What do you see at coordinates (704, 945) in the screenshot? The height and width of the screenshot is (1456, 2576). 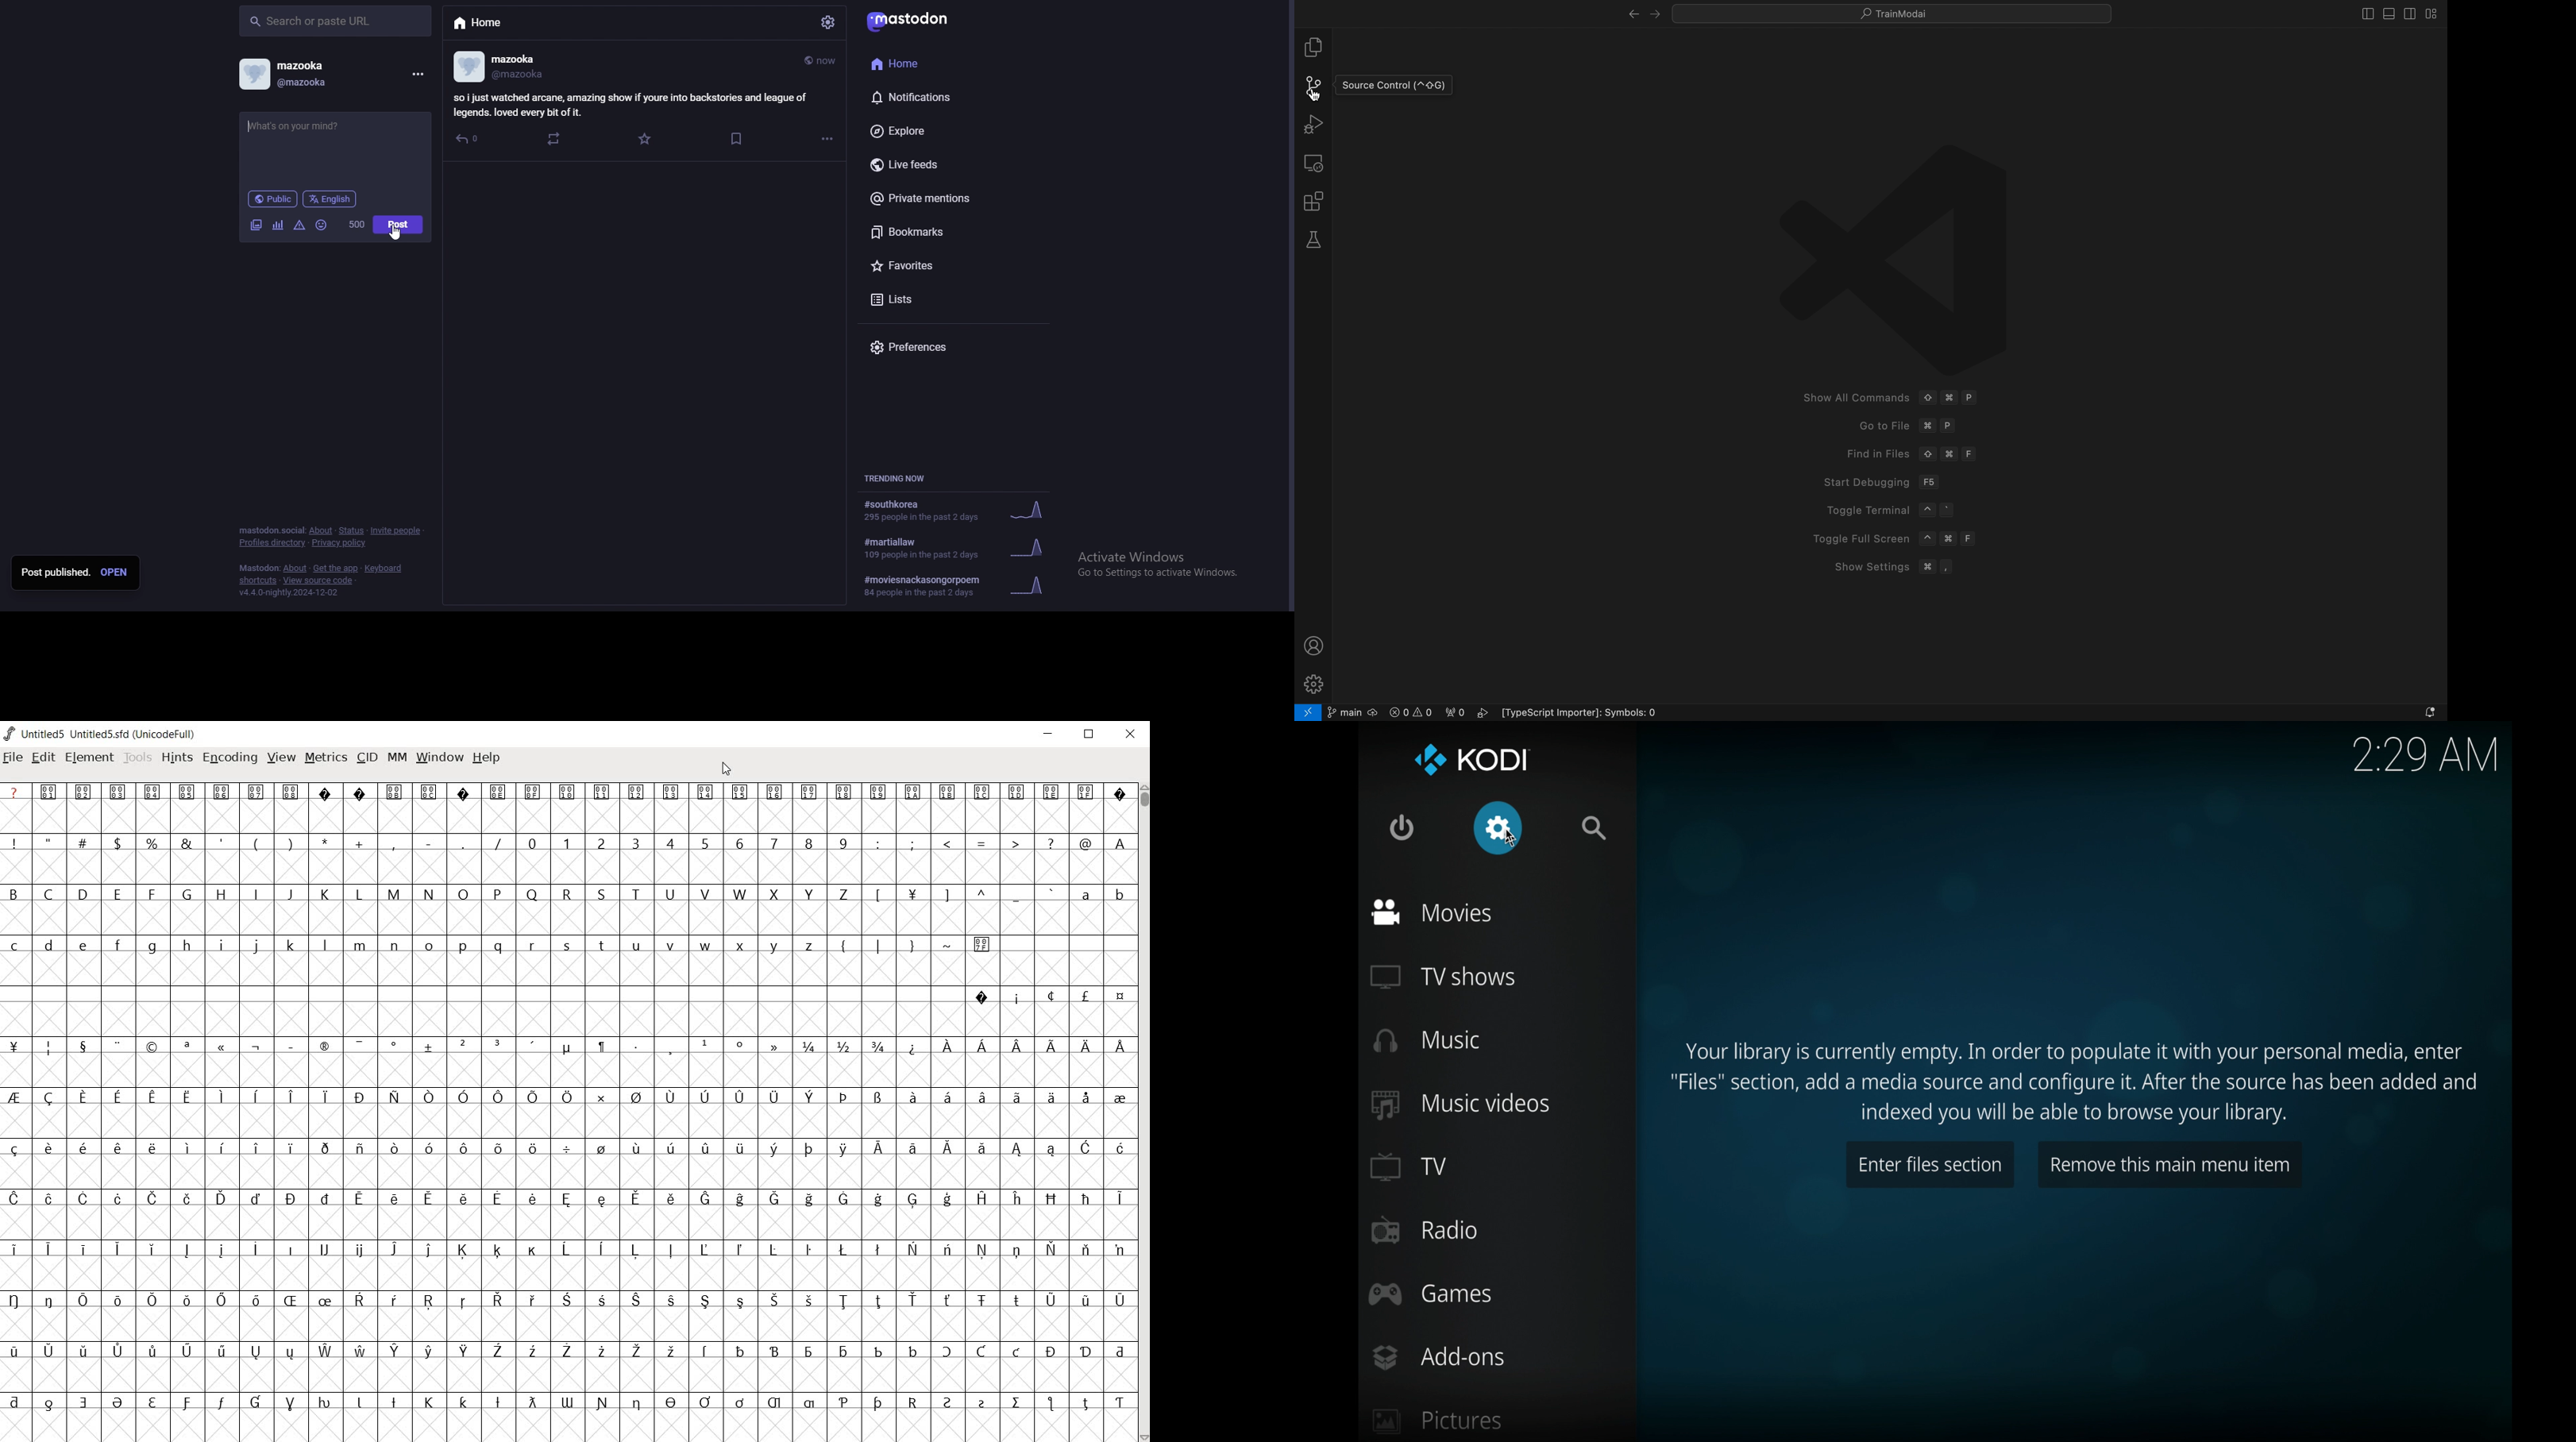 I see `w` at bounding box center [704, 945].